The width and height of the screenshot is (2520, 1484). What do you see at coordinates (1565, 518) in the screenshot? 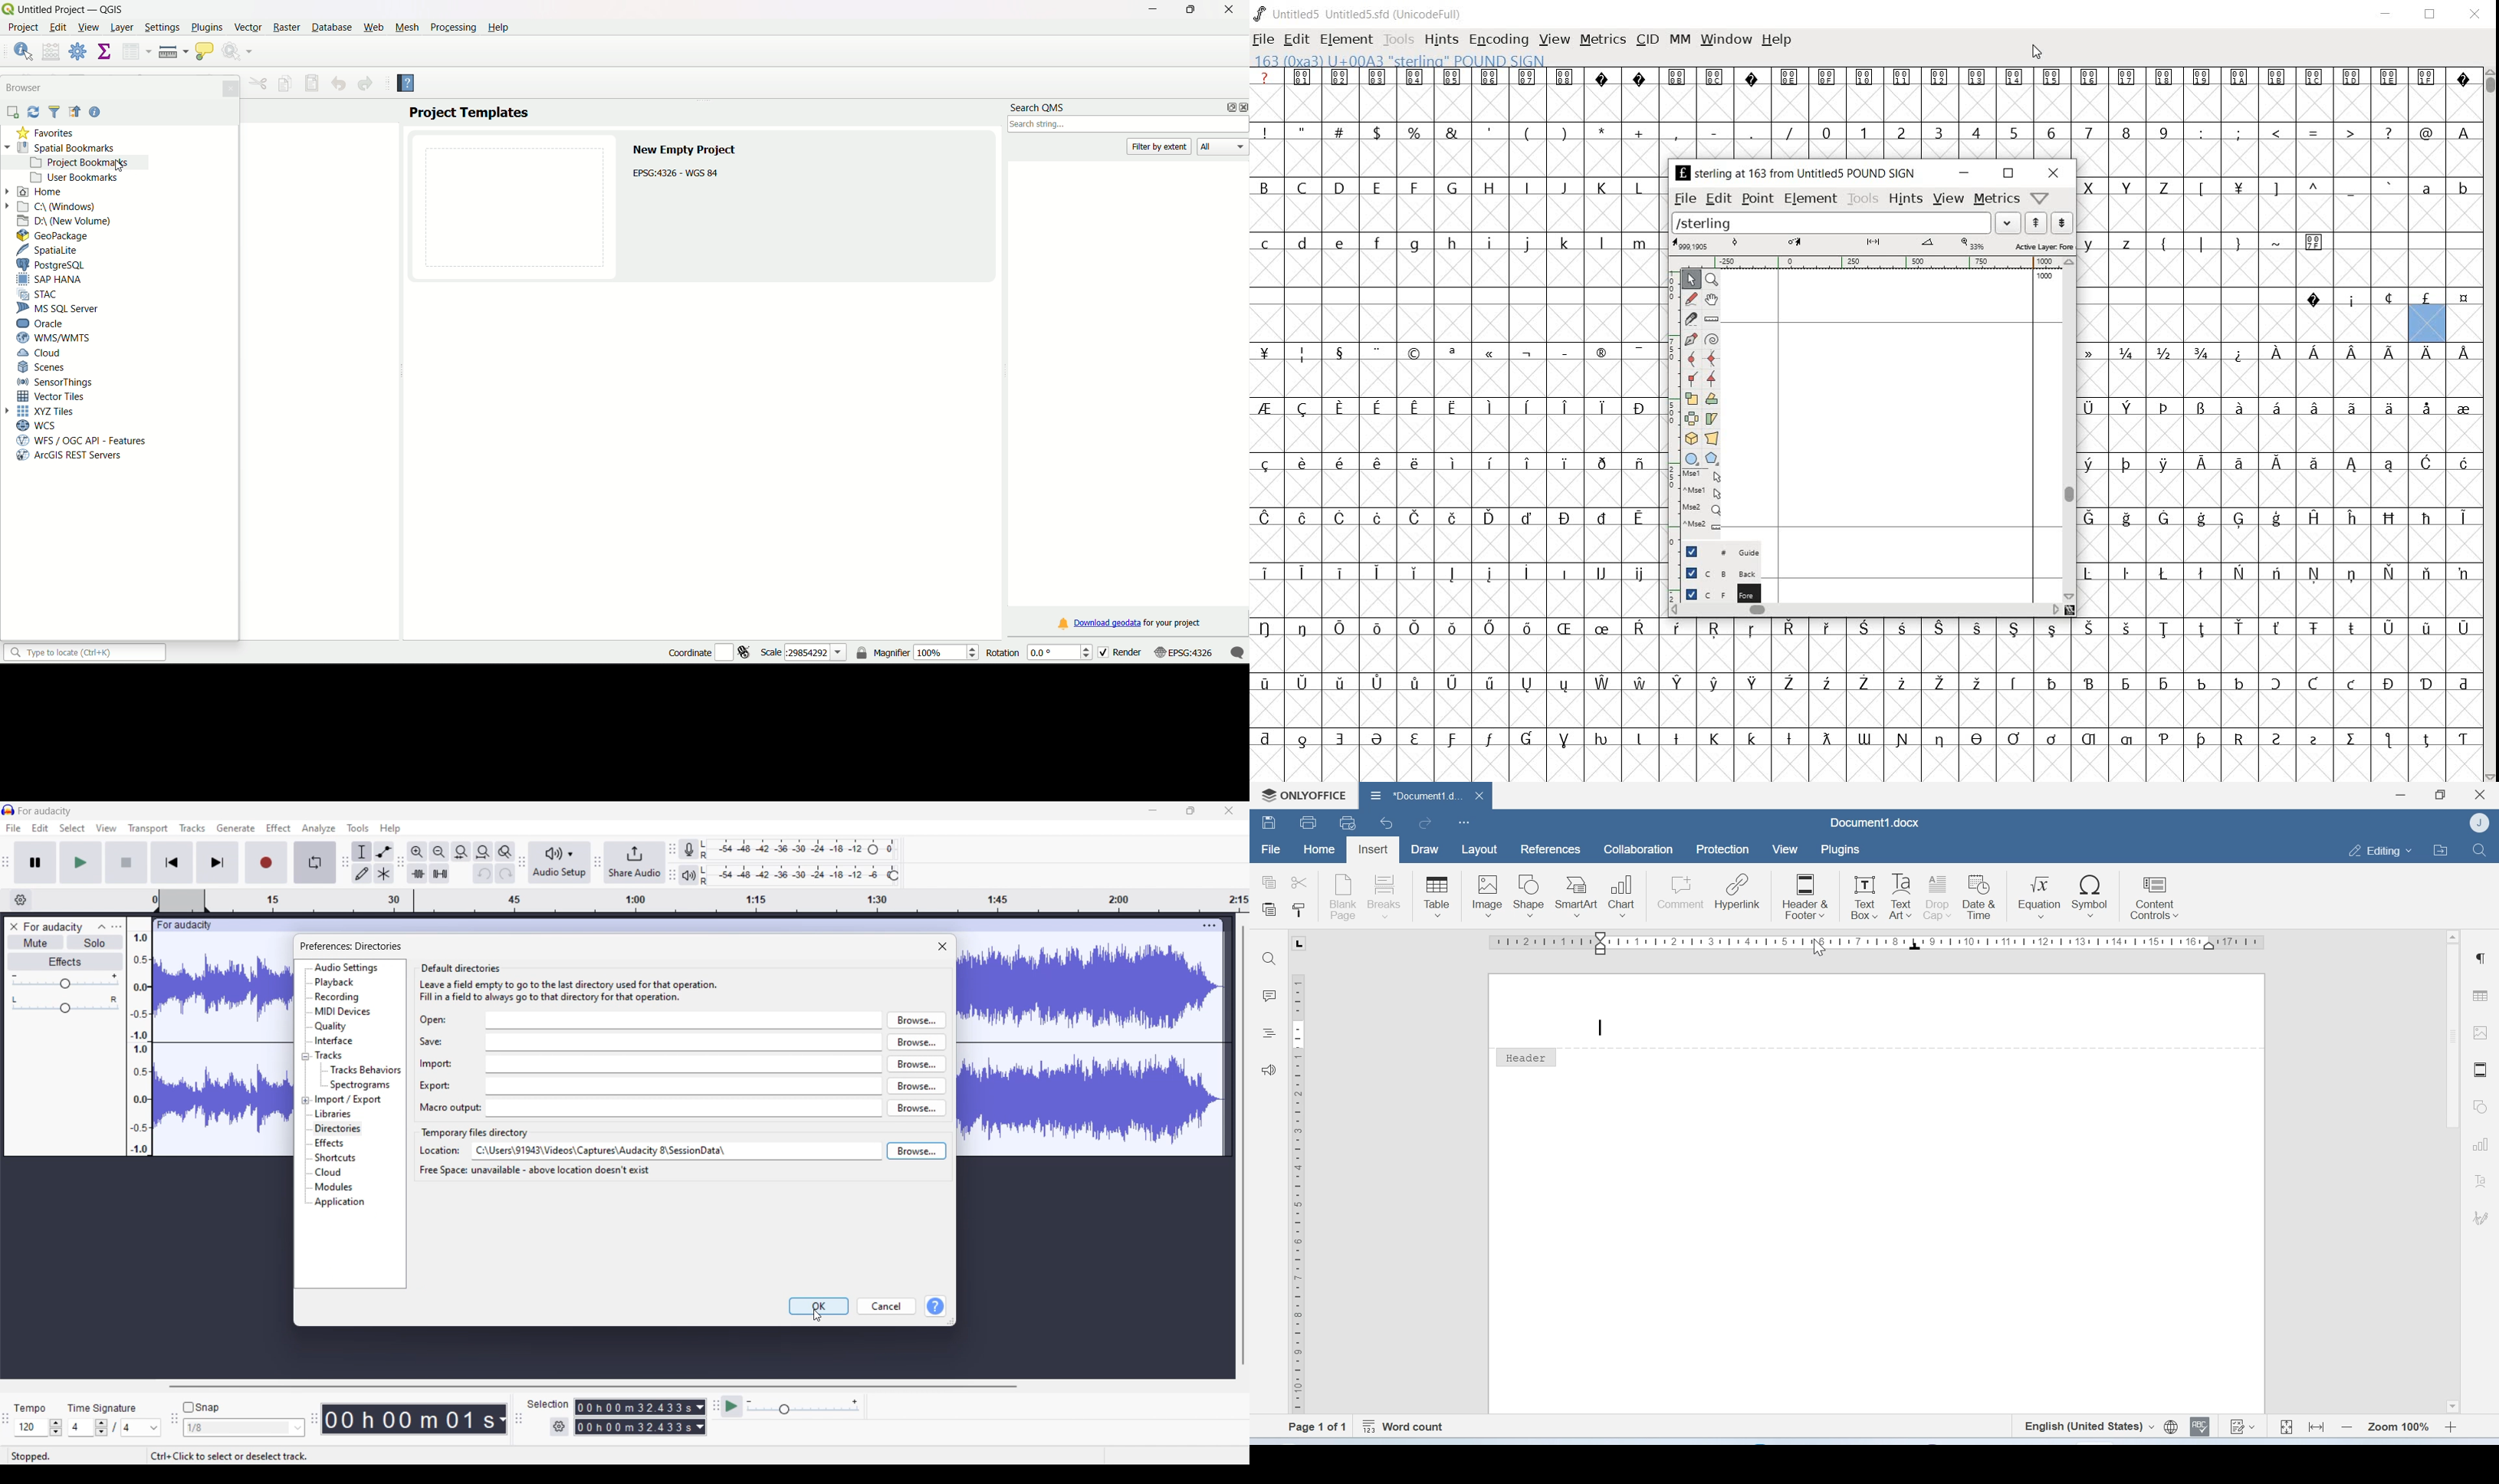
I see `Symbol` at bounding box center [1565, 518].